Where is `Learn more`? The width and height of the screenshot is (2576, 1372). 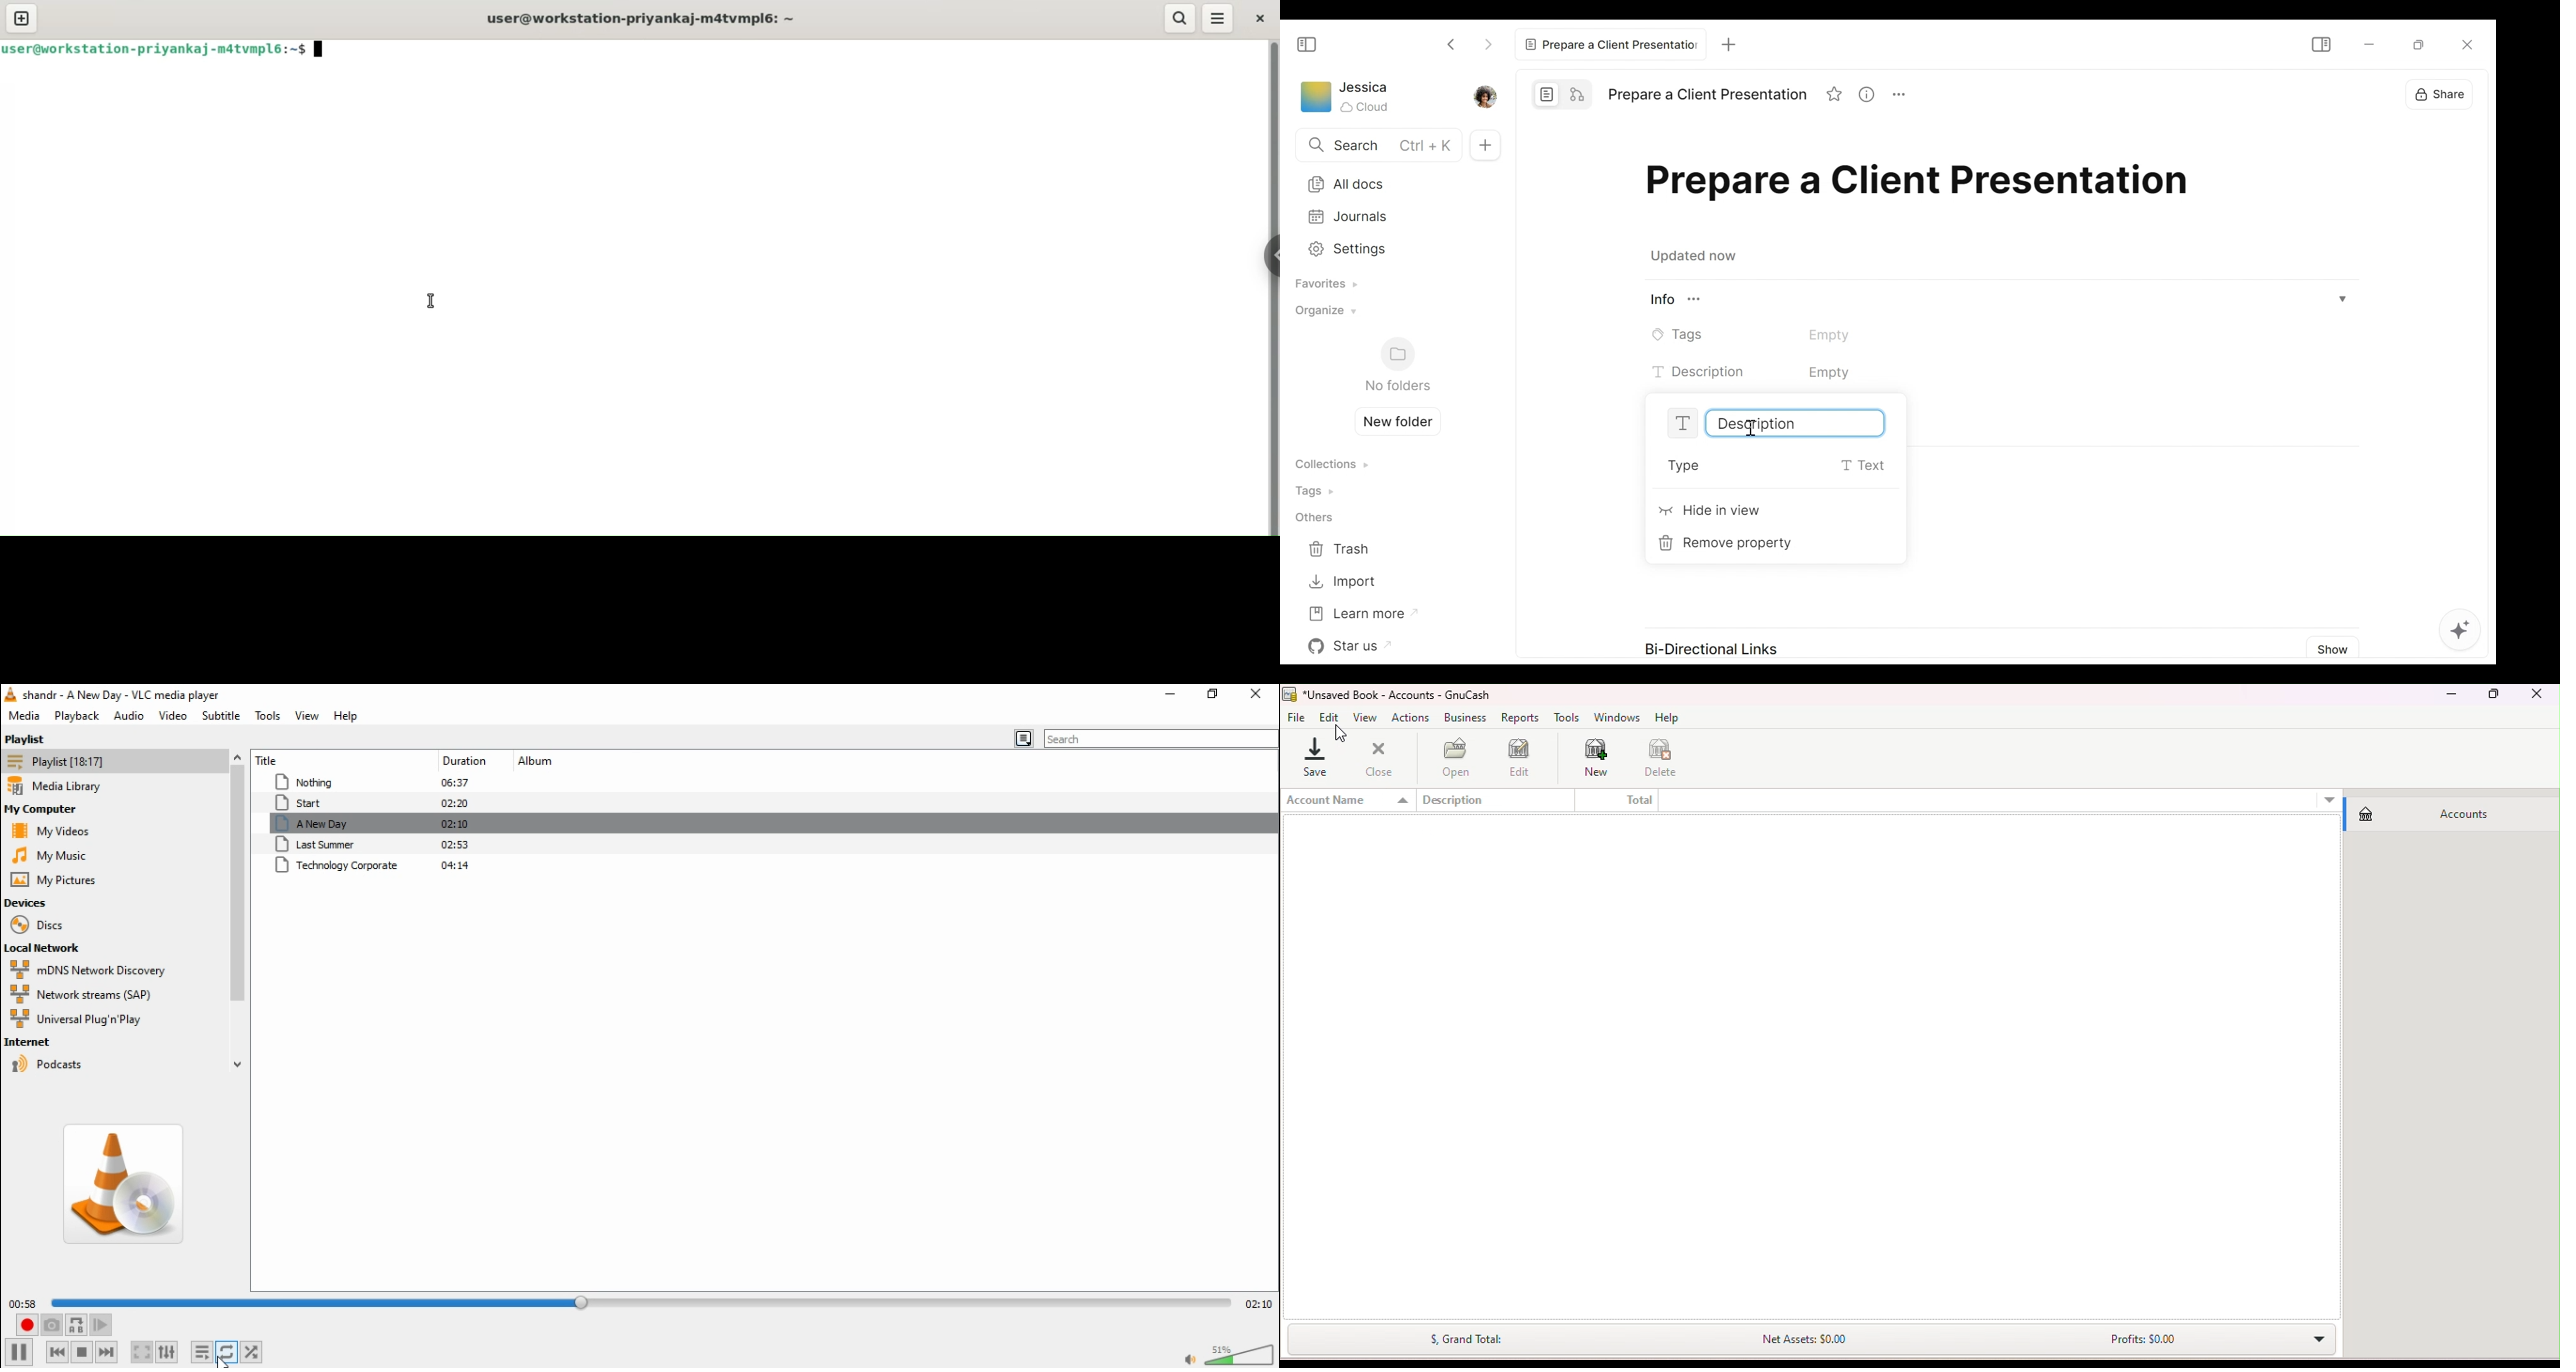
Learn more is located at coordinates (1362, 612).